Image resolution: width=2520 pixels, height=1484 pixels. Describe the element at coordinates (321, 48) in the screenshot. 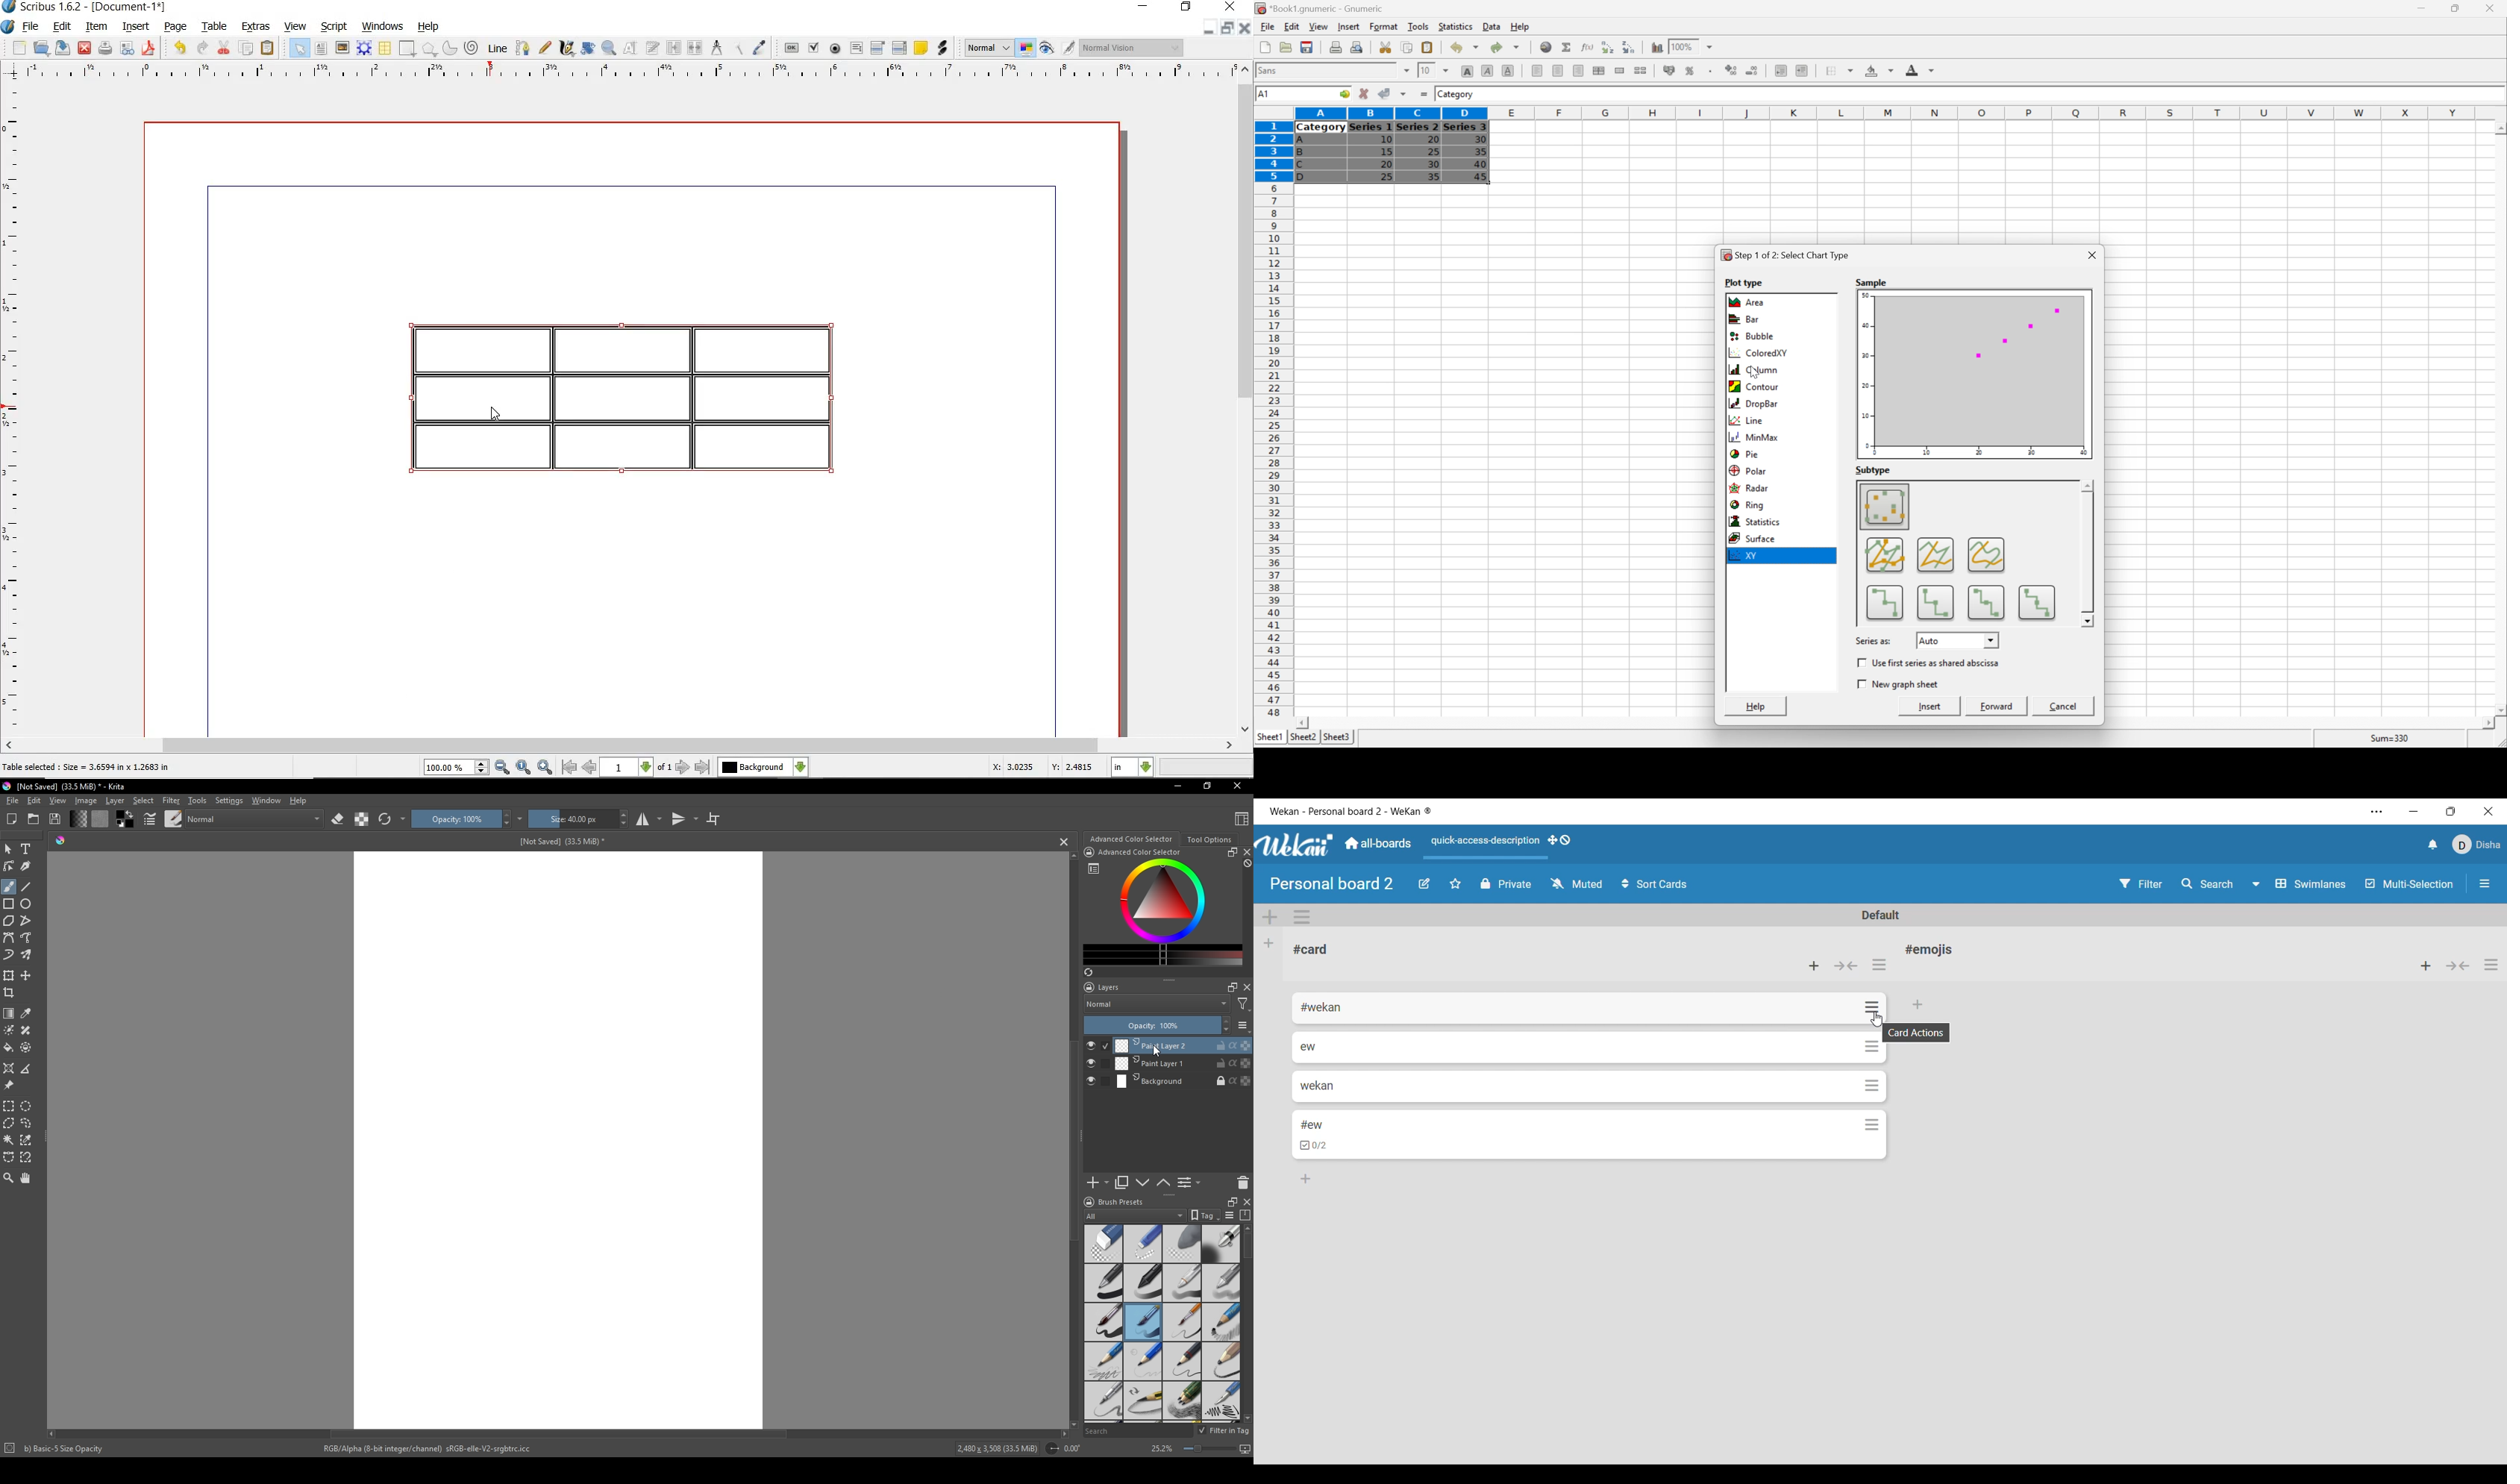

I see `text frame` at that location.